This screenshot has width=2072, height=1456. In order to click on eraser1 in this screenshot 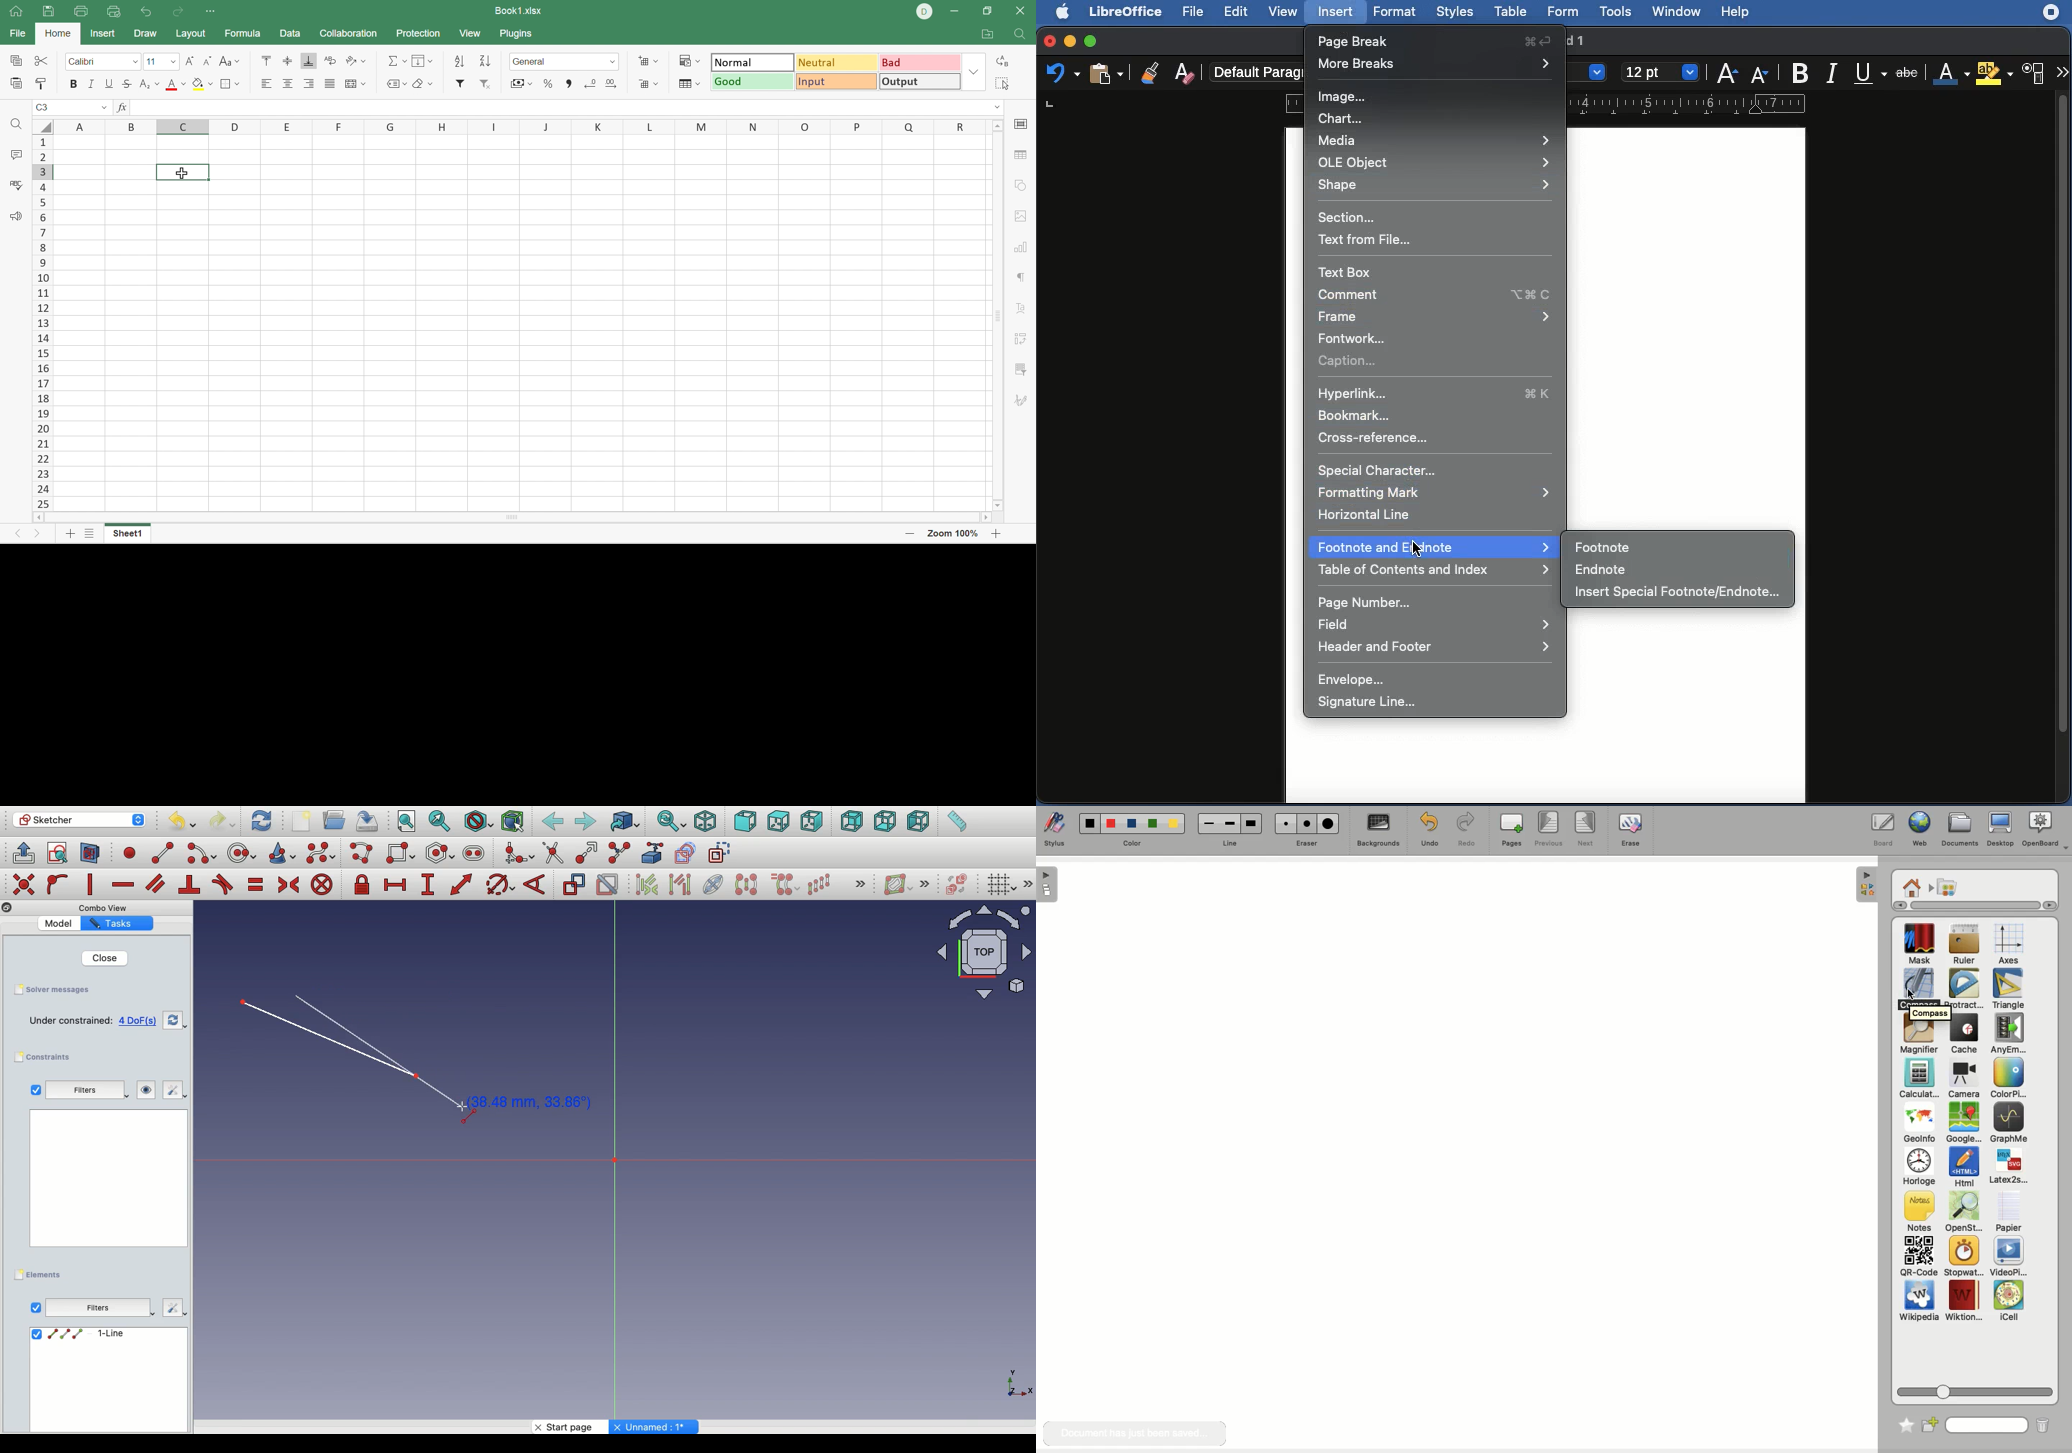, I will do `click(1285, 823)`.